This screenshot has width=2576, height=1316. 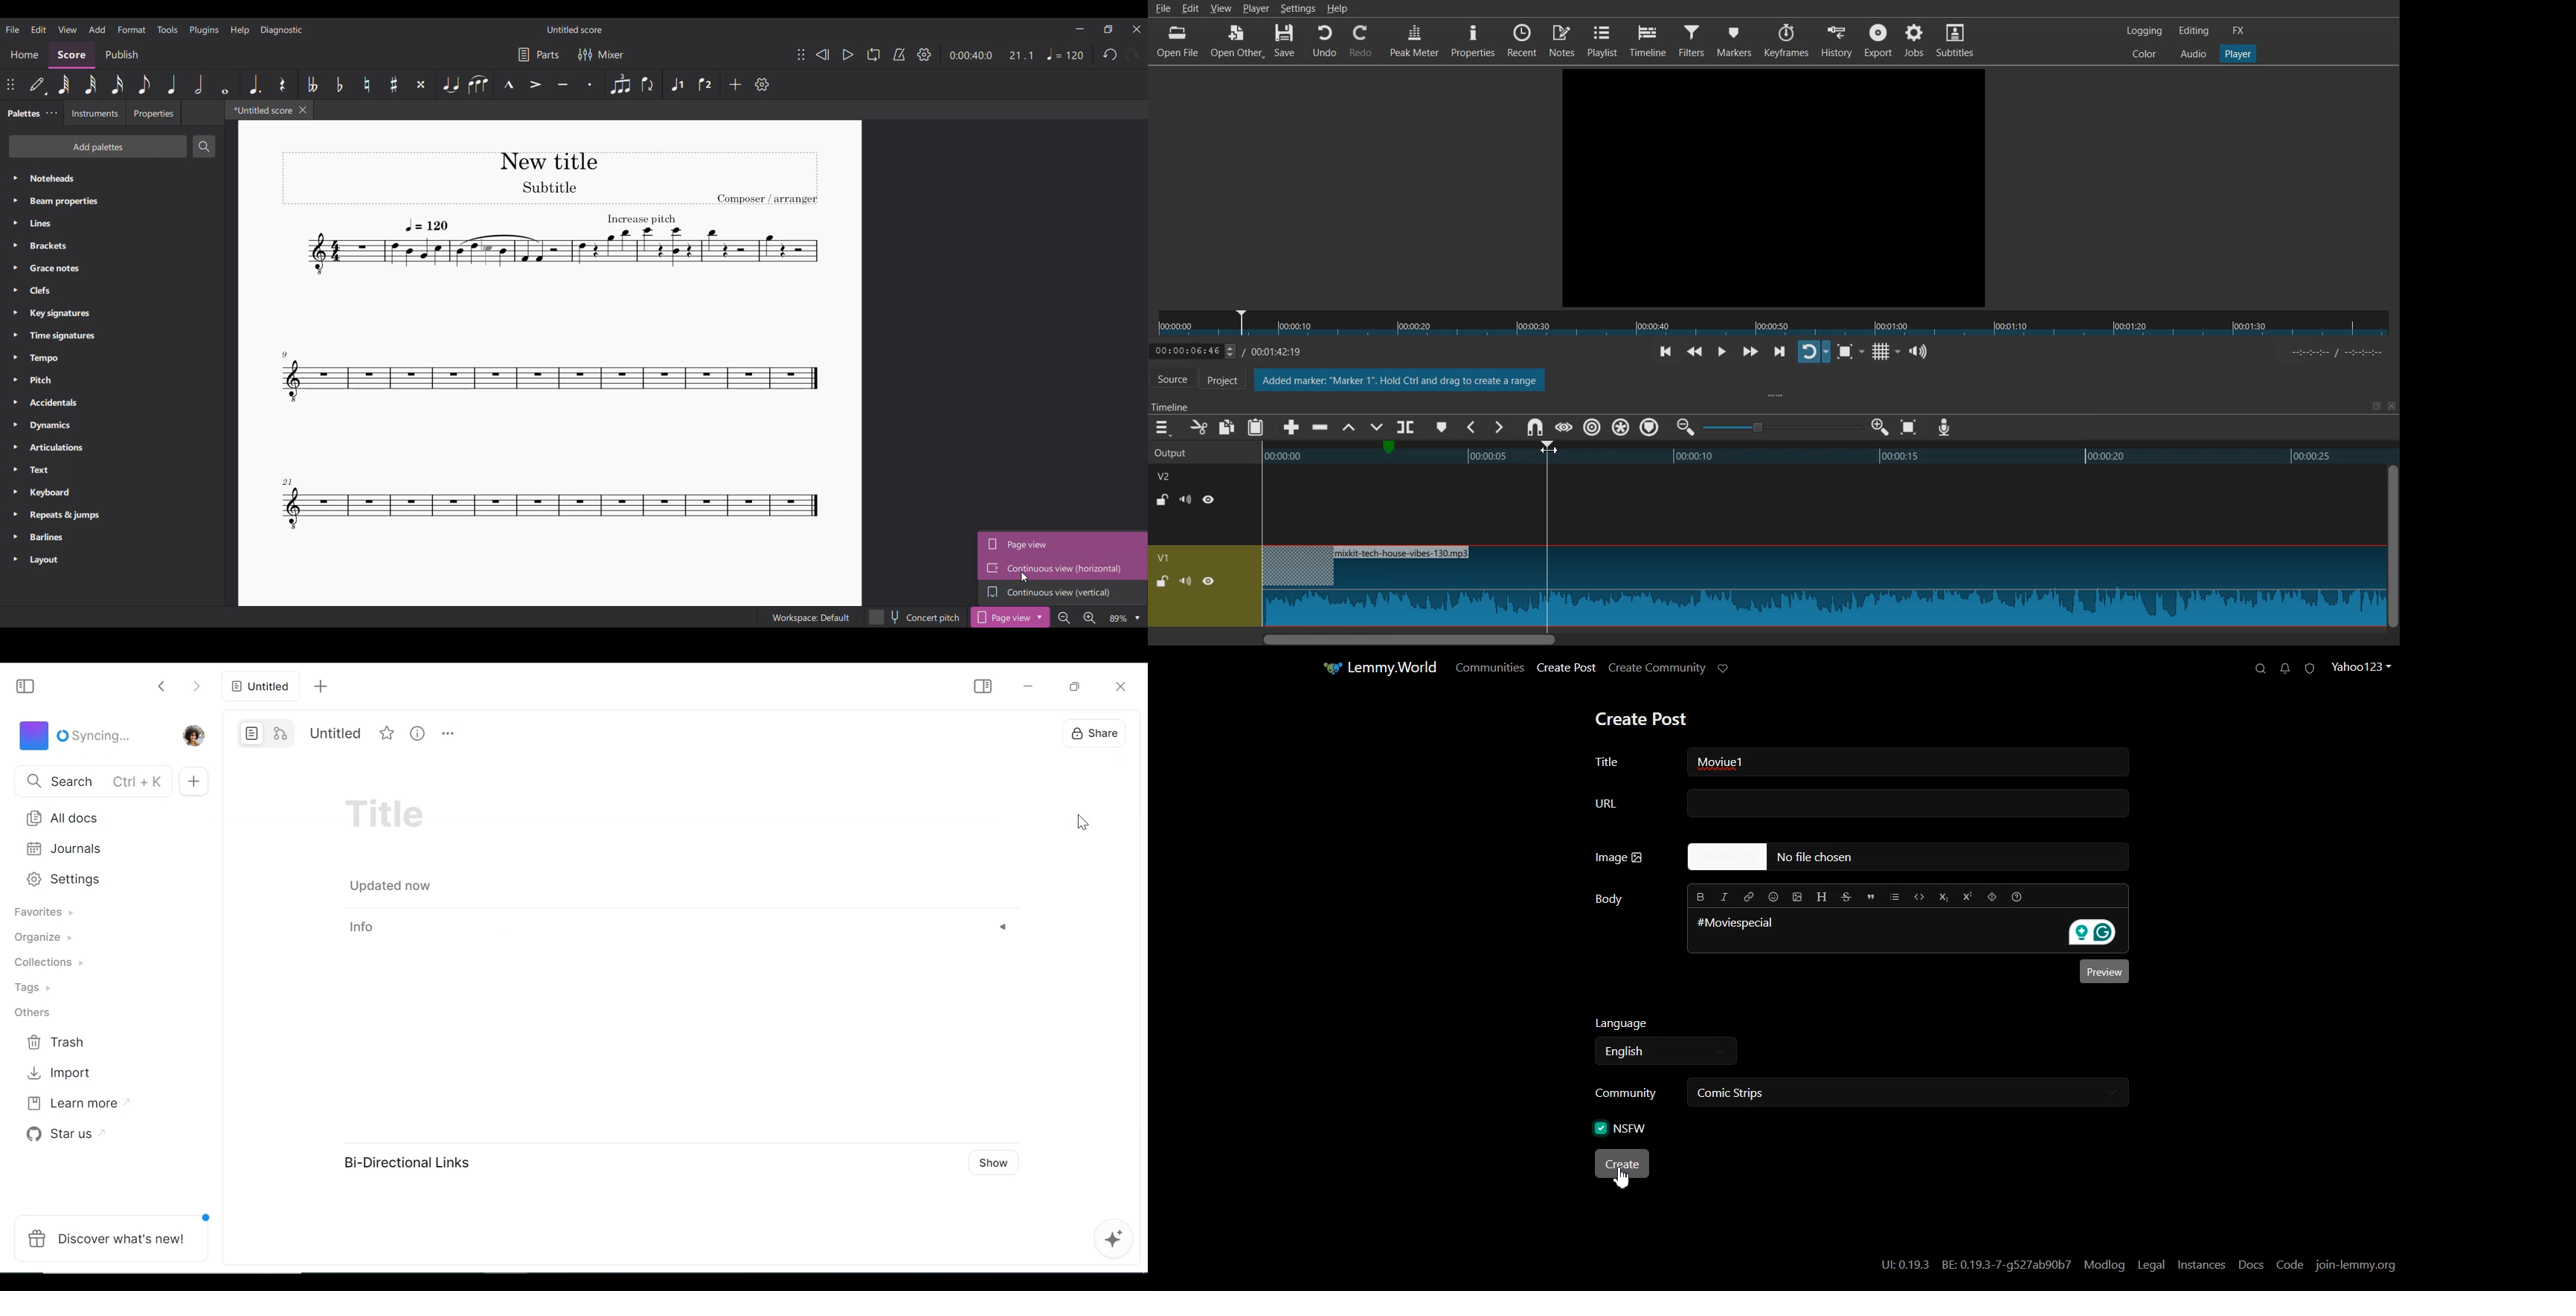 What do you see at coordinates (801, 54) in the screenshot?
I see `Change position` at bounding box center [801, 54].